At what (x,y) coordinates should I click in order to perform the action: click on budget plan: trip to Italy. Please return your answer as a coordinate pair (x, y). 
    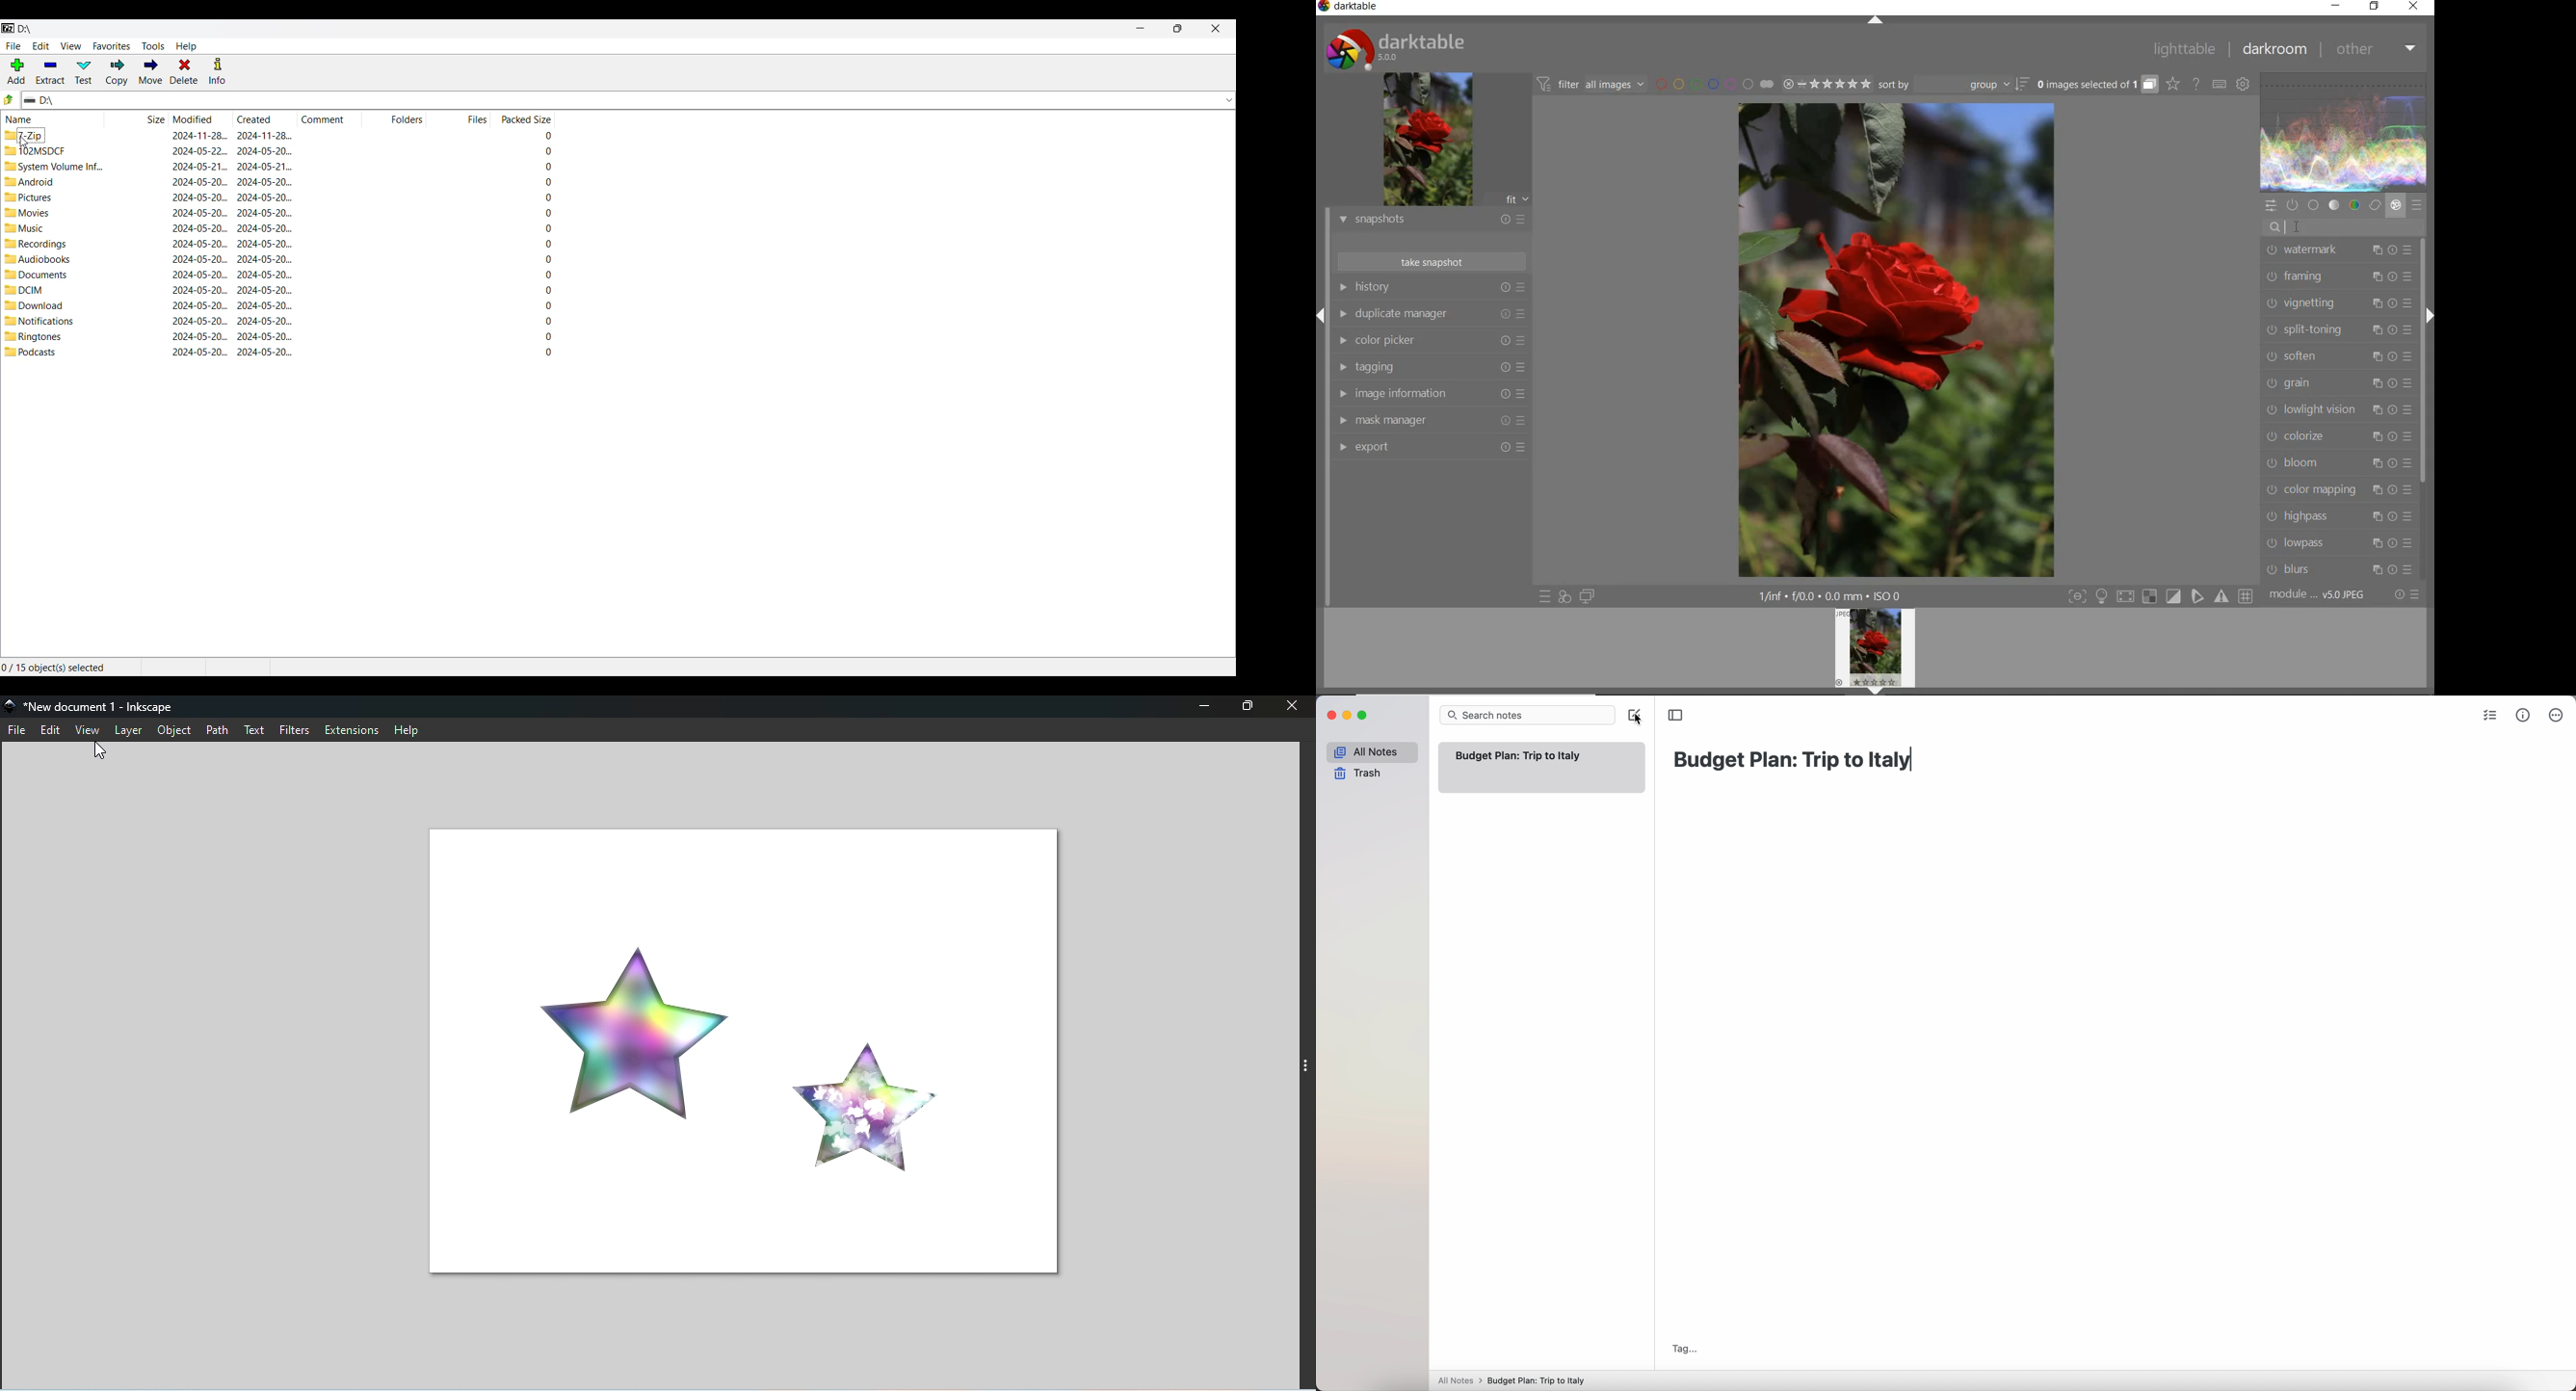
    Looking at the image, I should click on (1795, 760).